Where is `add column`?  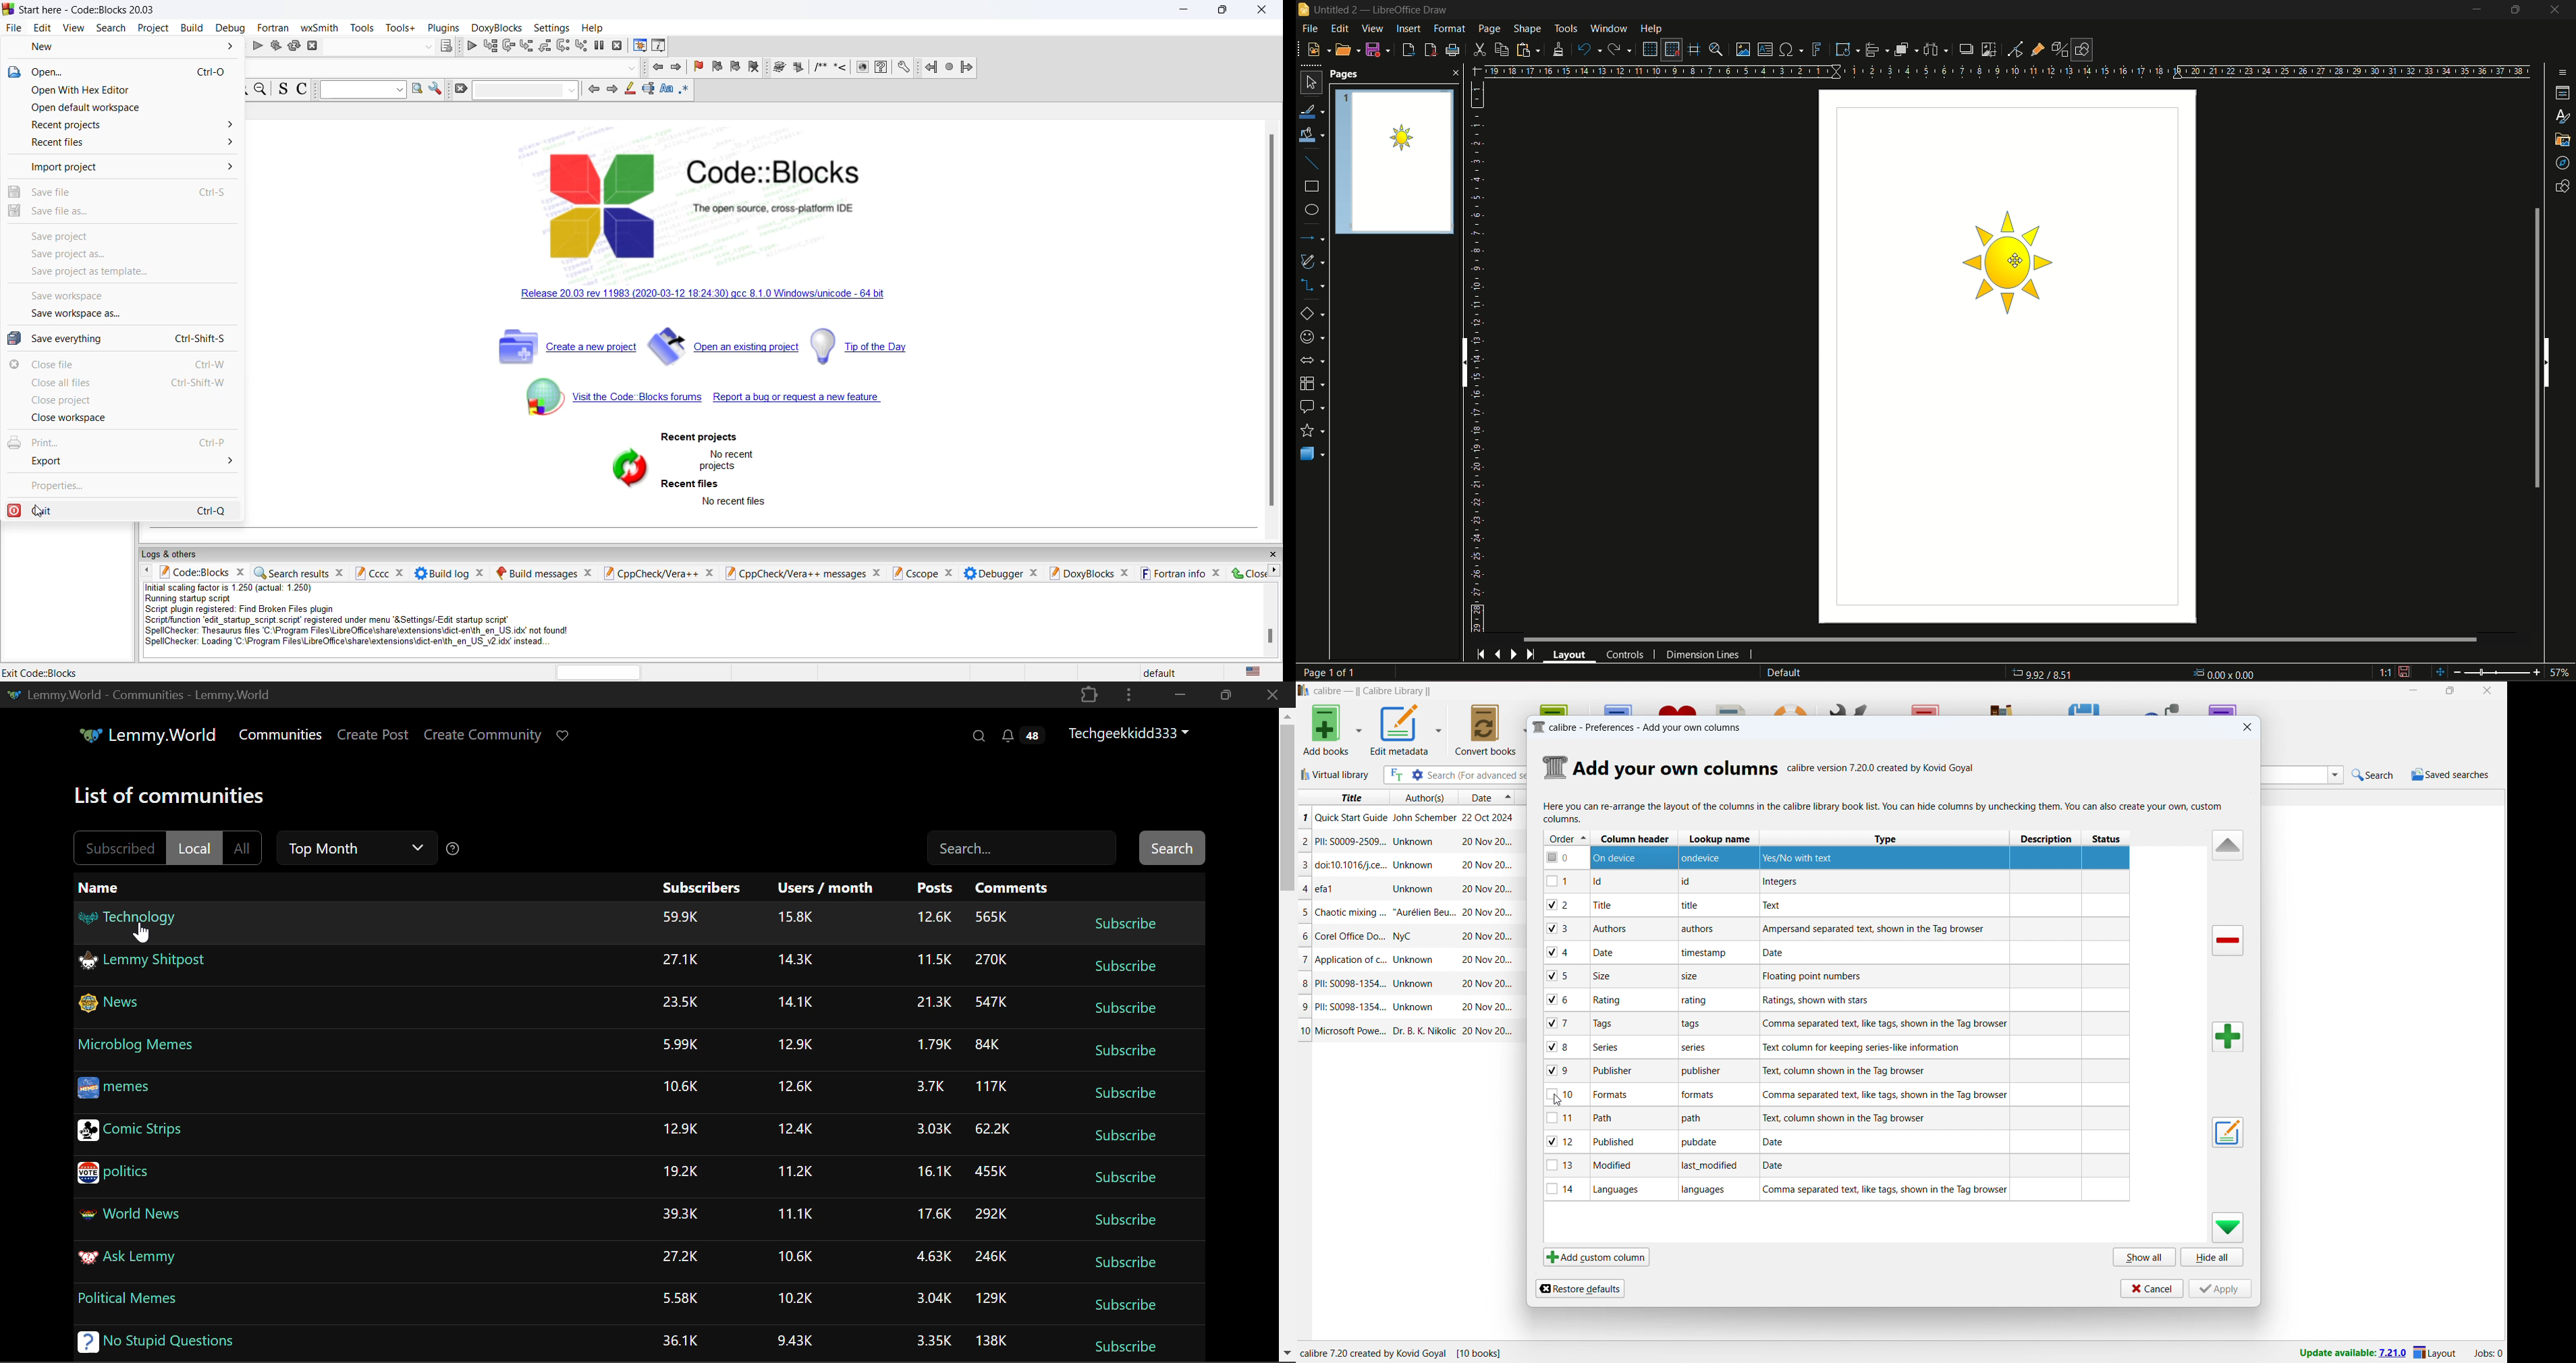 add column is located at coordinates (2229, 1037).